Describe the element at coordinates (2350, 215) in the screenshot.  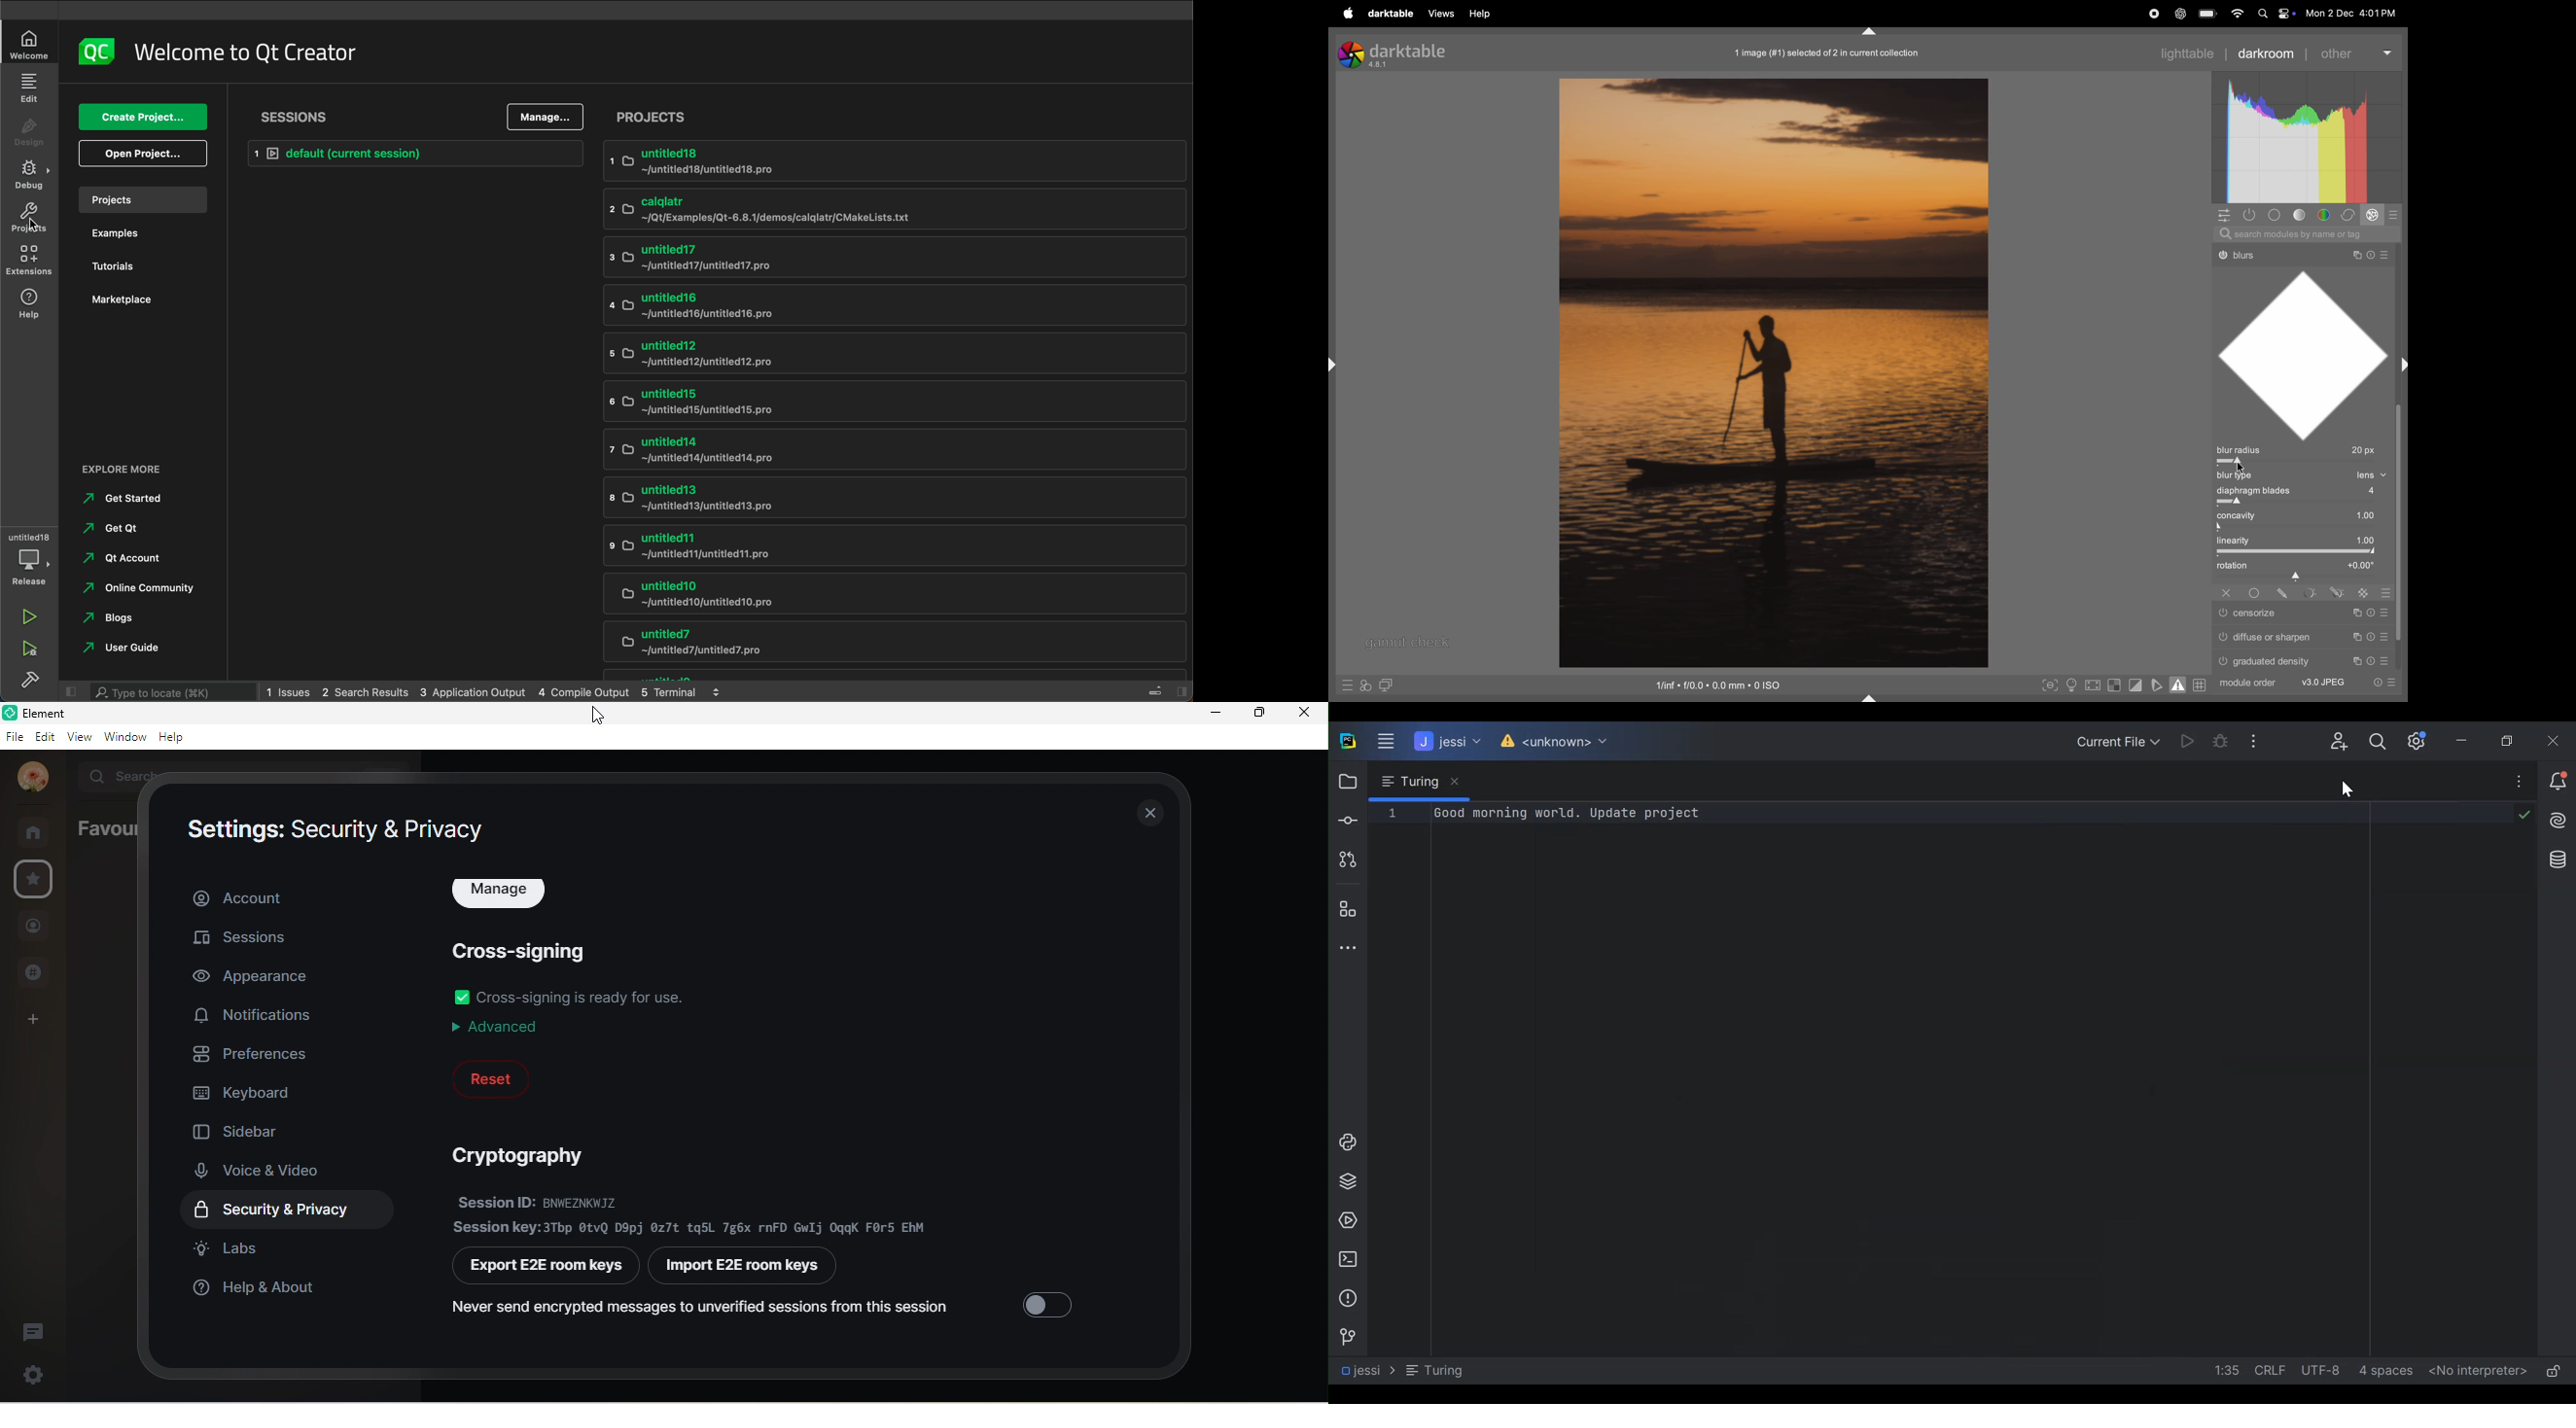
I see `correct` at that location.